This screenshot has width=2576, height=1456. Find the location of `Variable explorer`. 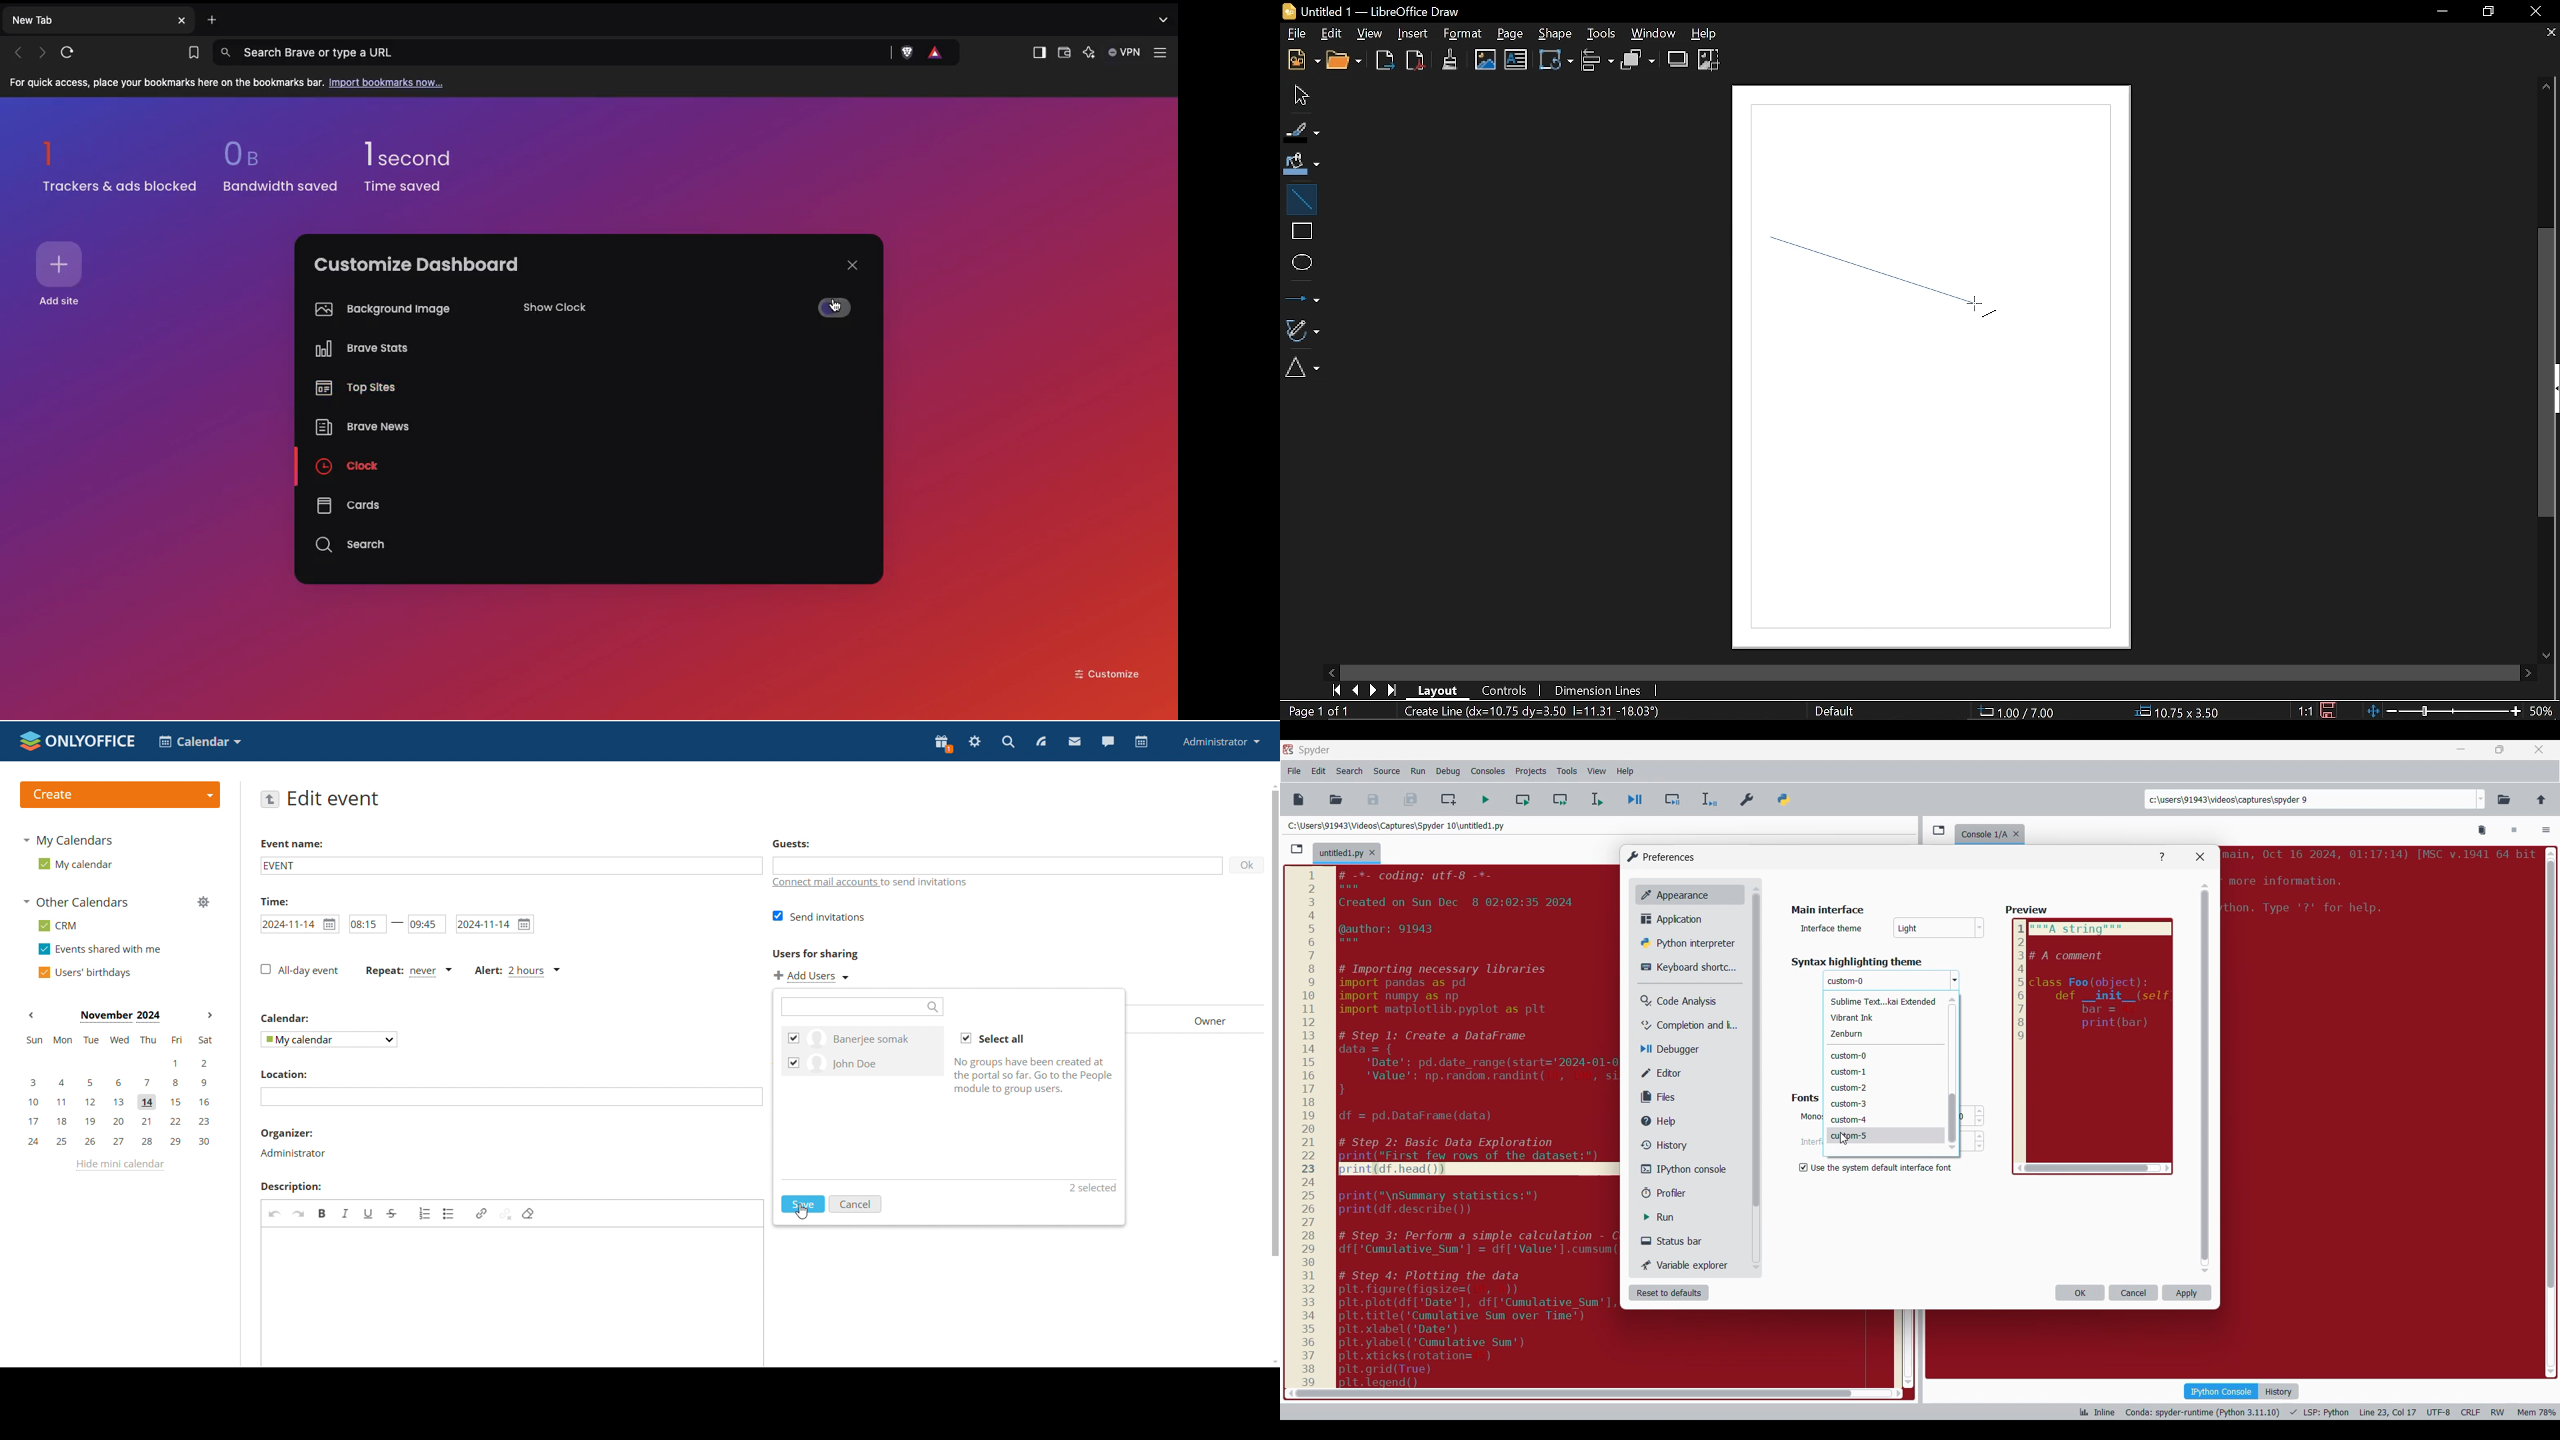

Variable explorer is located at coordinates (1686, 1265).